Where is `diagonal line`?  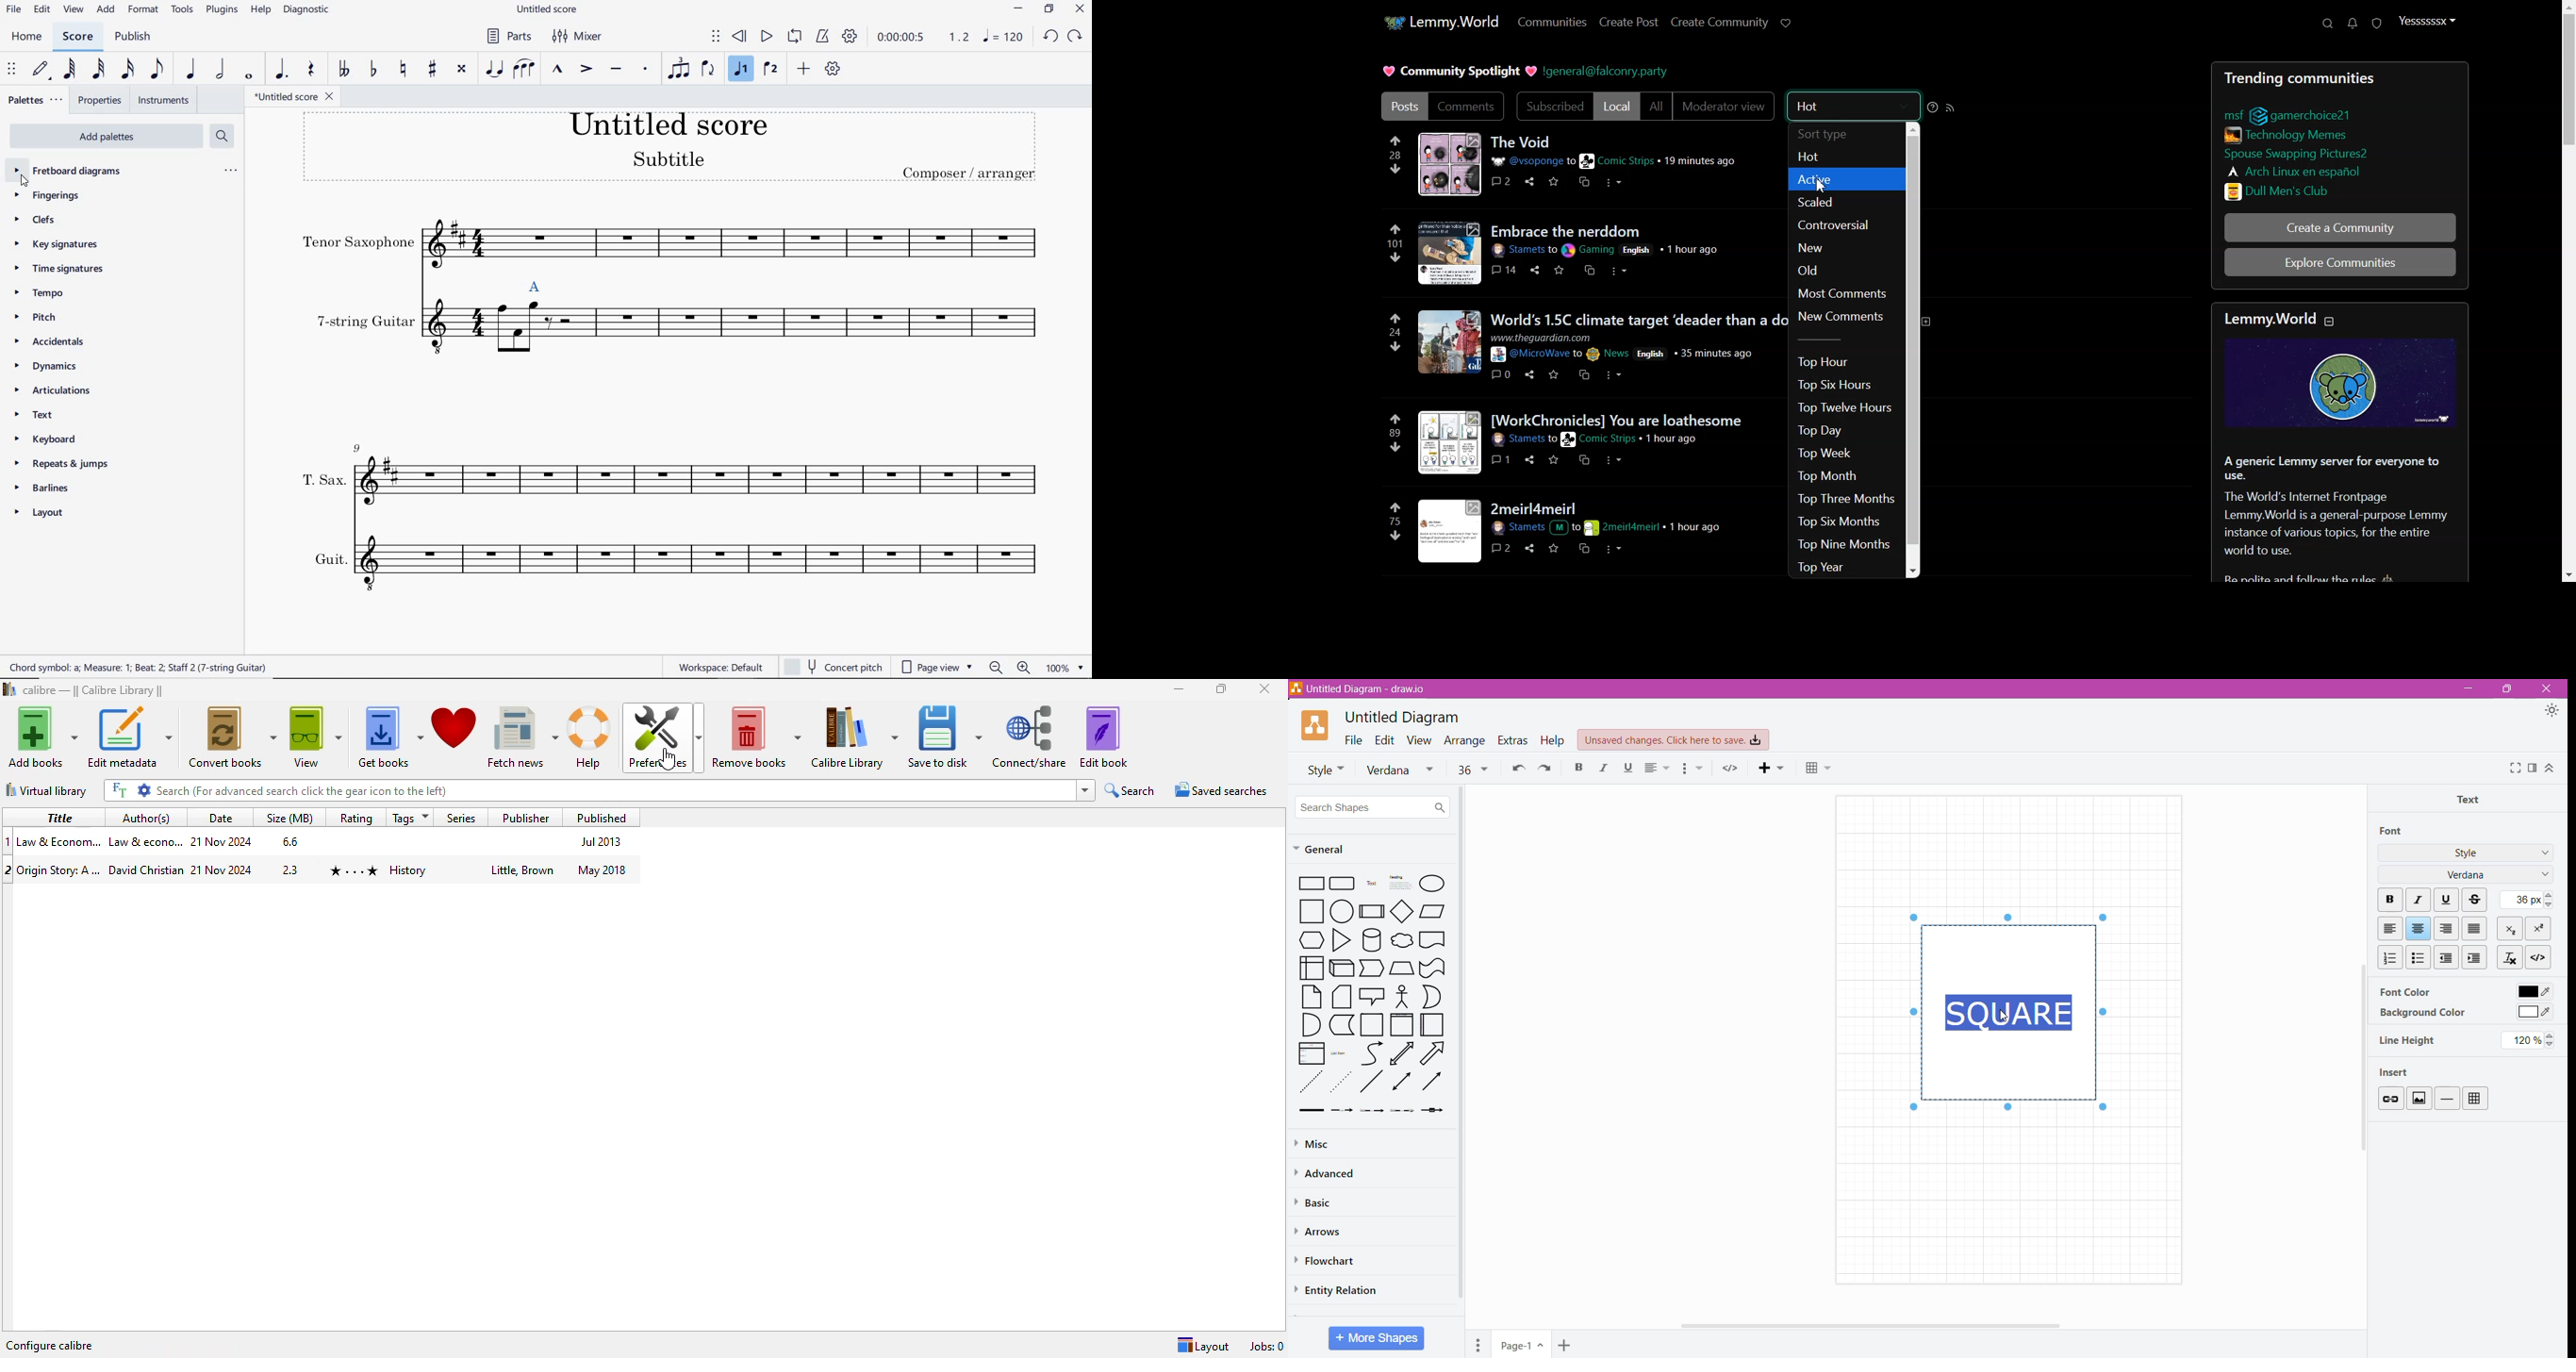
diagonal line is located at coordinates (1373, 1081).